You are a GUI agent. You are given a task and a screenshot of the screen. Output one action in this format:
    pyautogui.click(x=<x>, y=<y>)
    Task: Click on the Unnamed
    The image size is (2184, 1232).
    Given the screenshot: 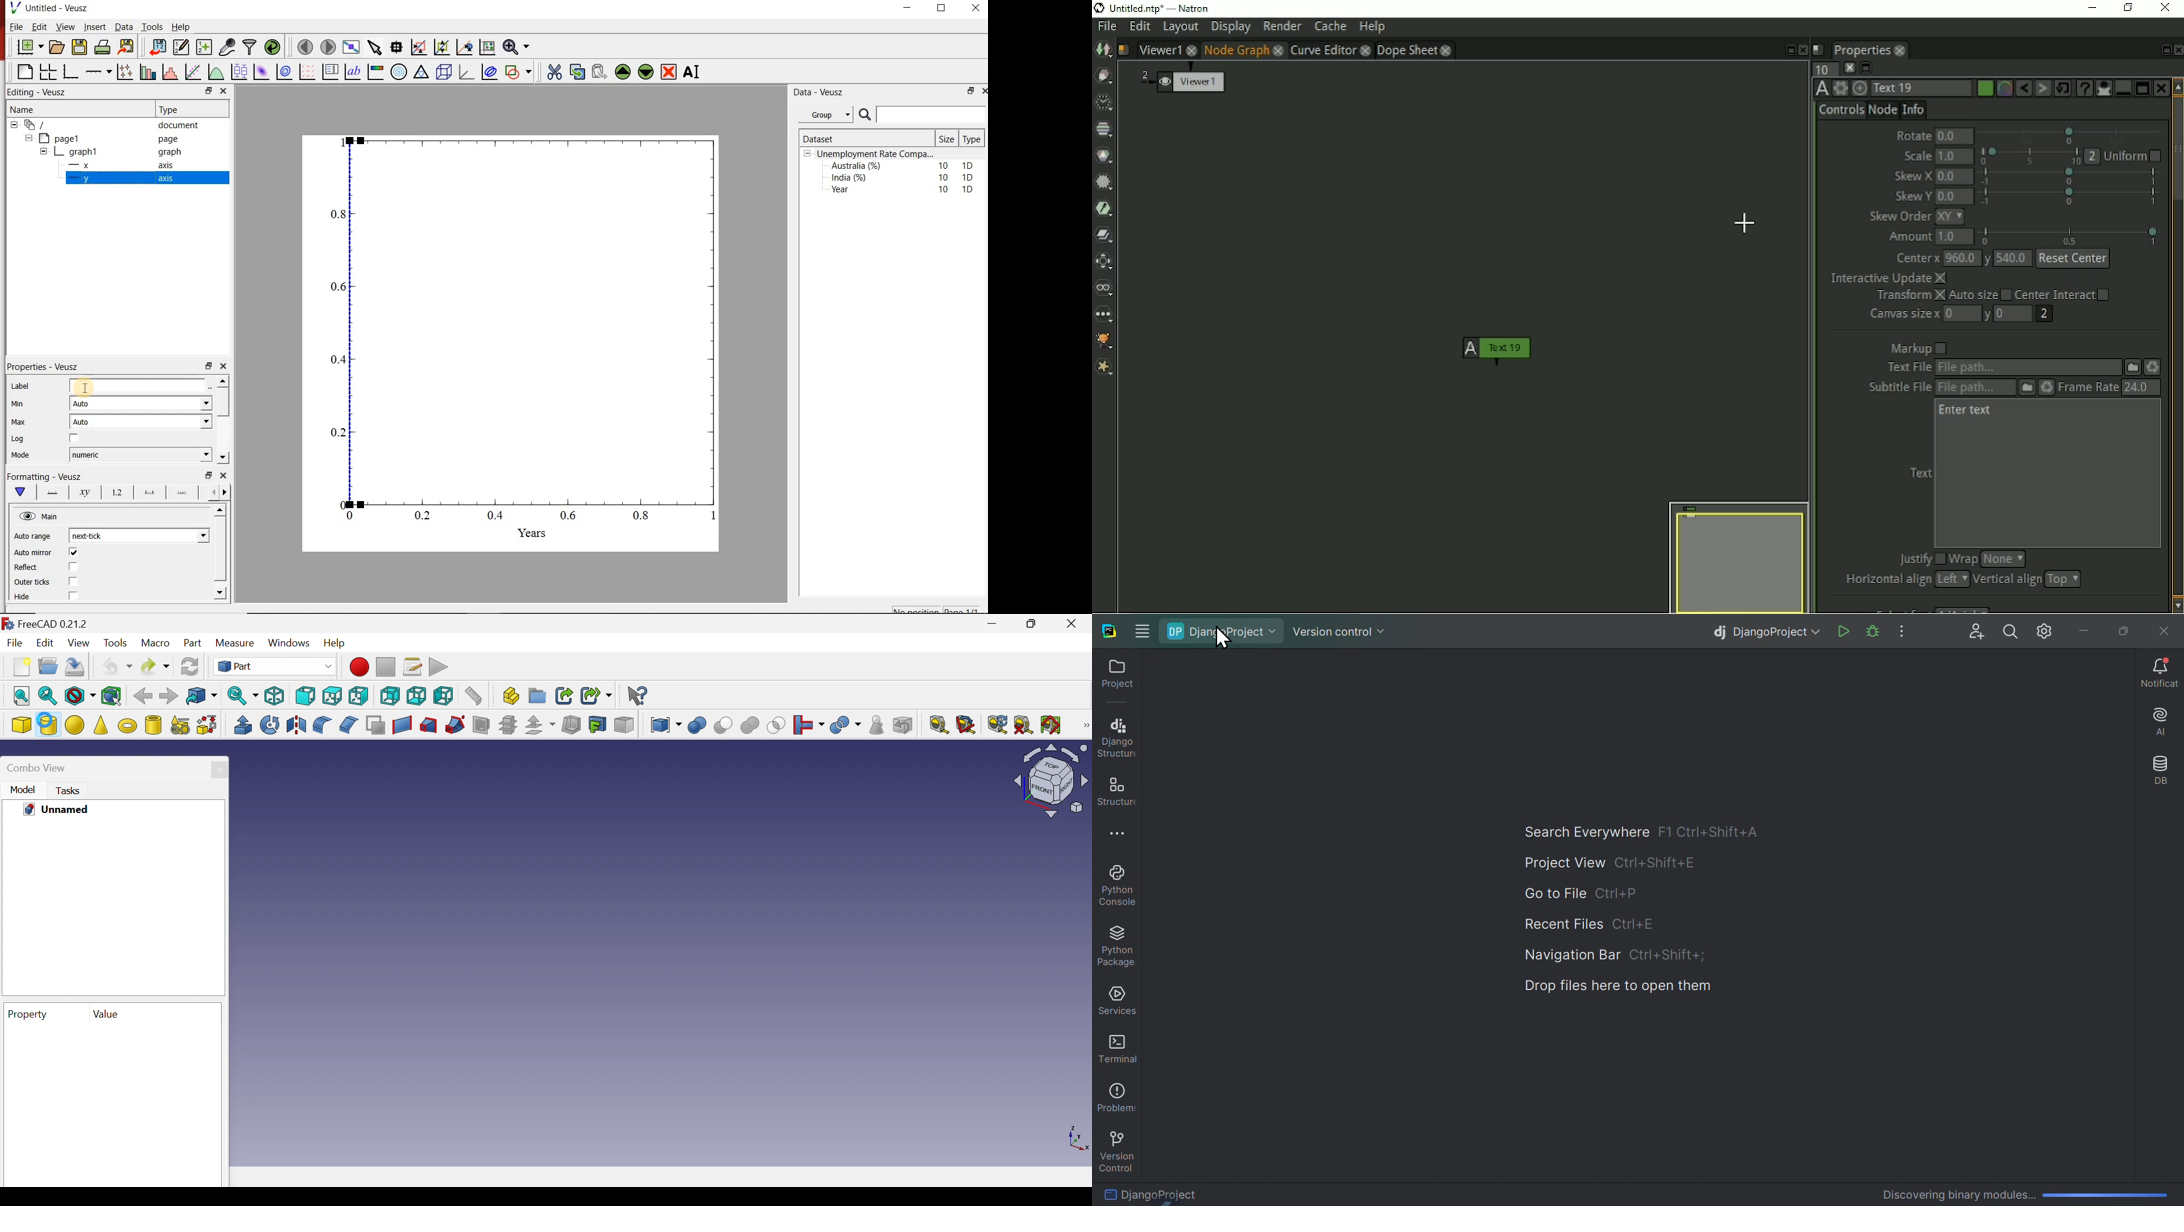 What is the action you would take?
    pyautogui.click(x=57, y=810)
    